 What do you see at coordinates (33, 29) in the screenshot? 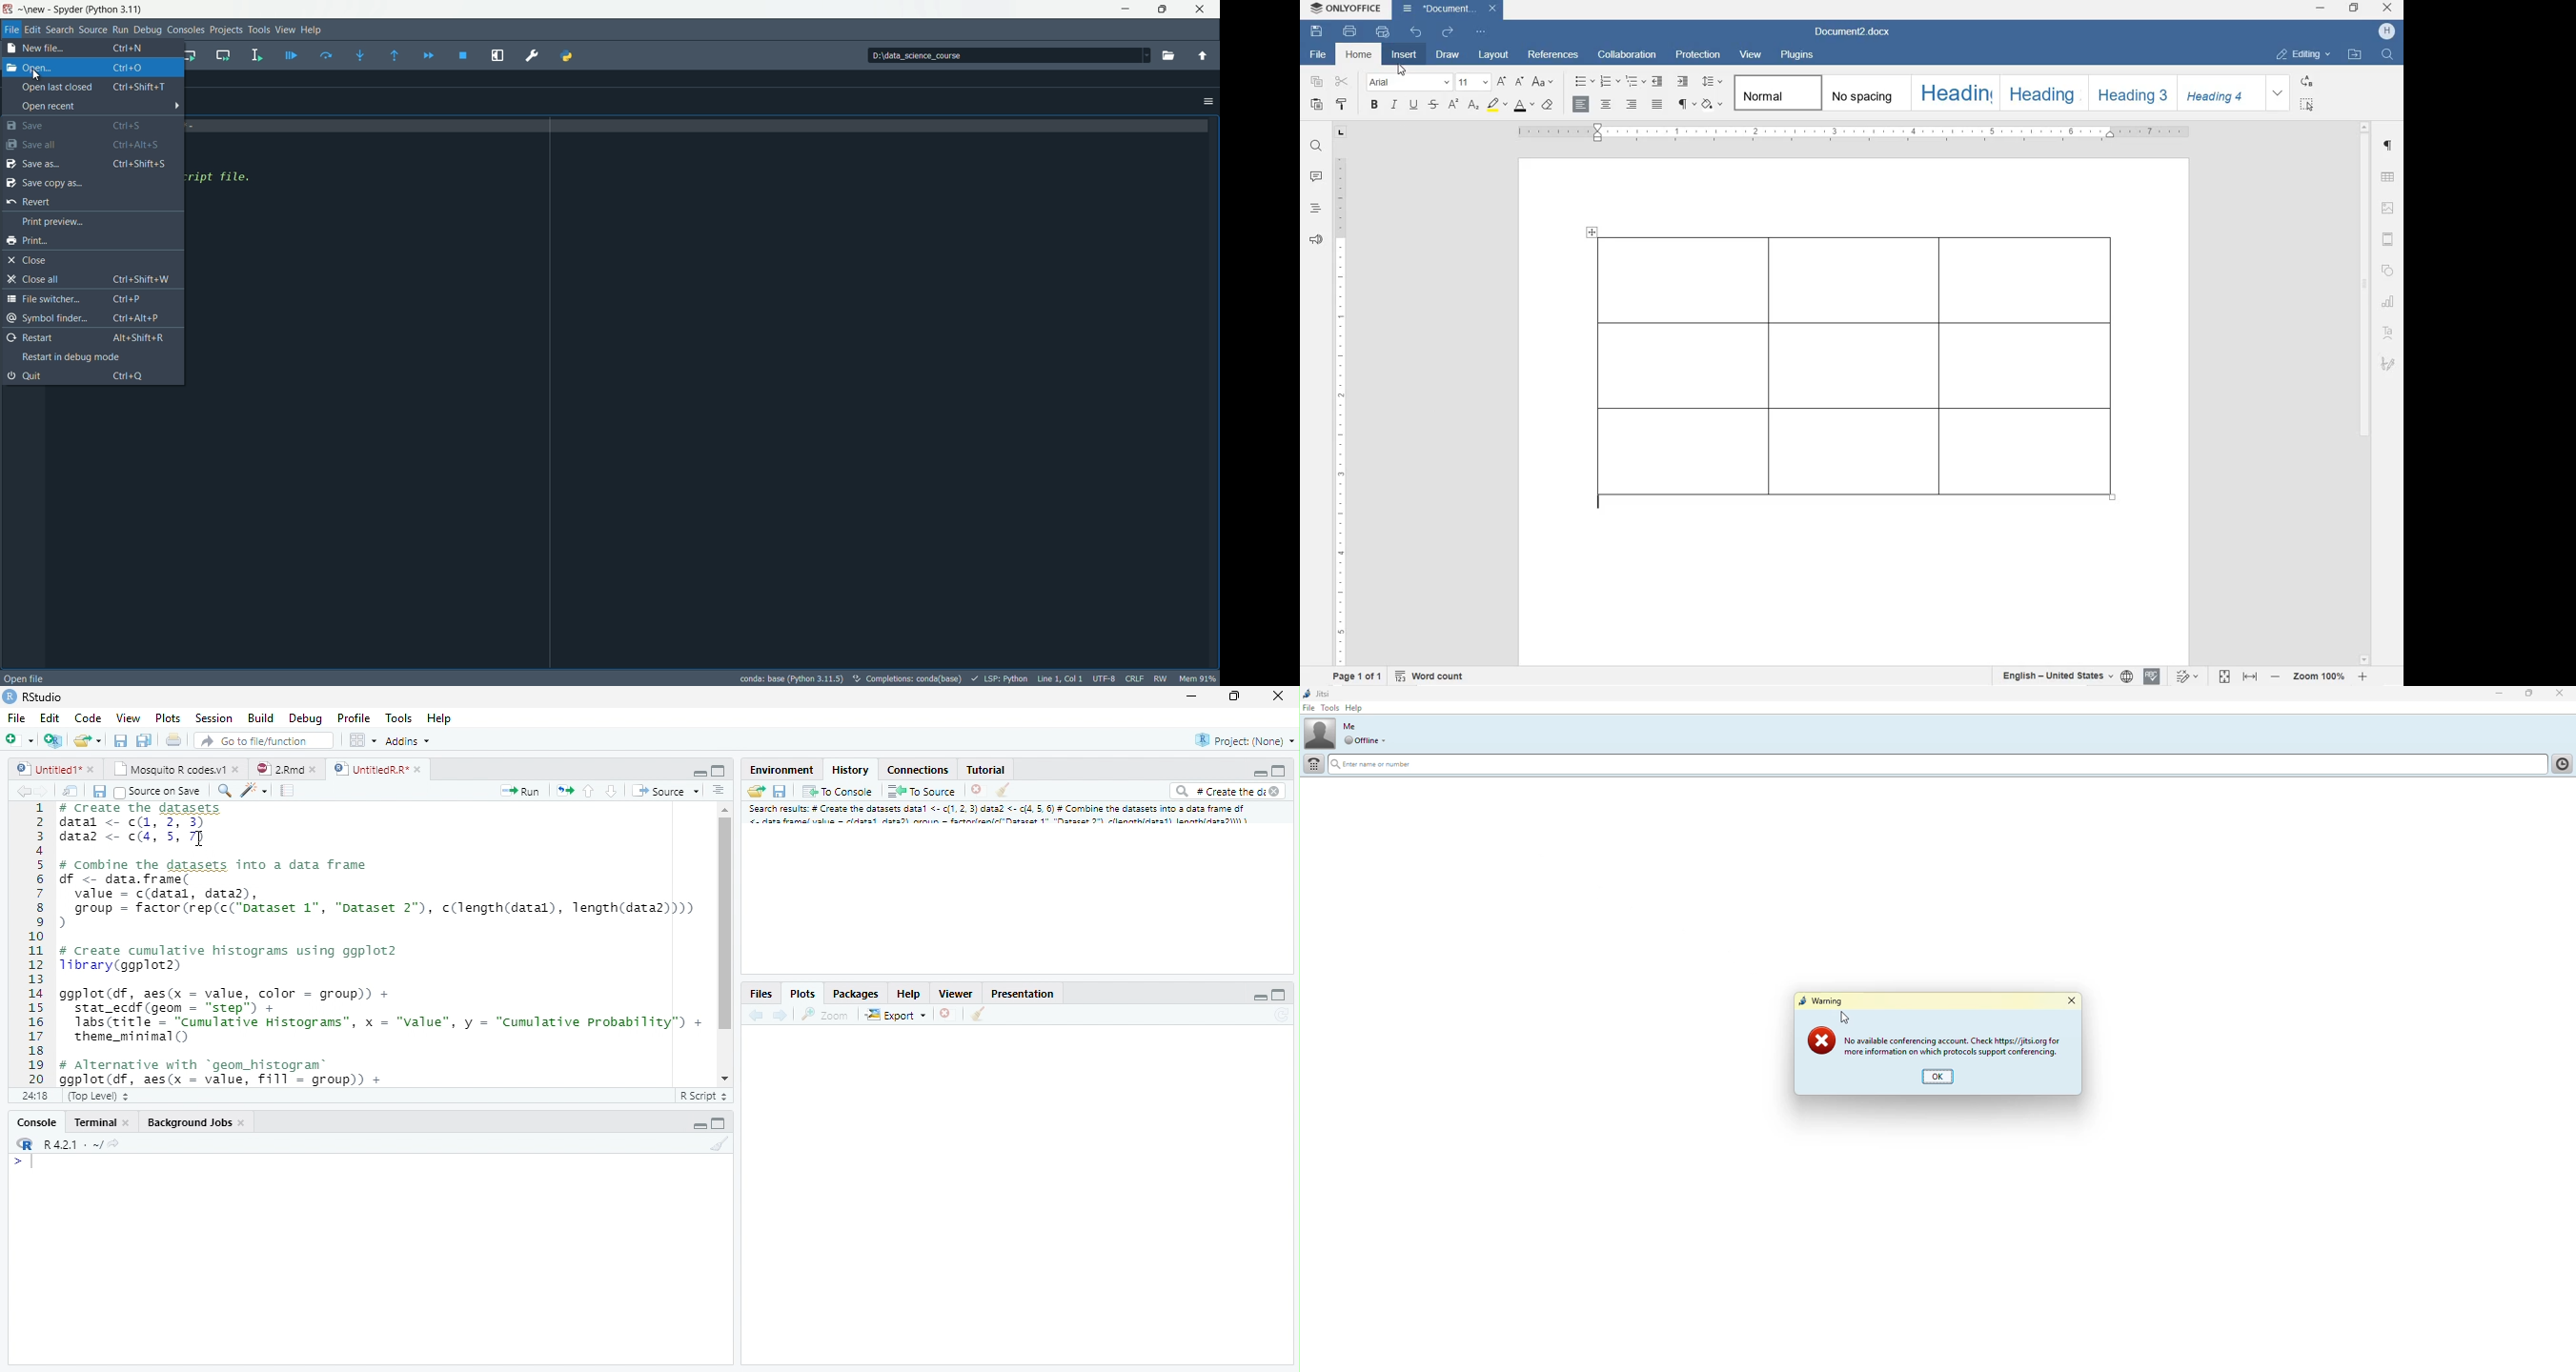
I see `edit menu` at bounding box center [33, 29].